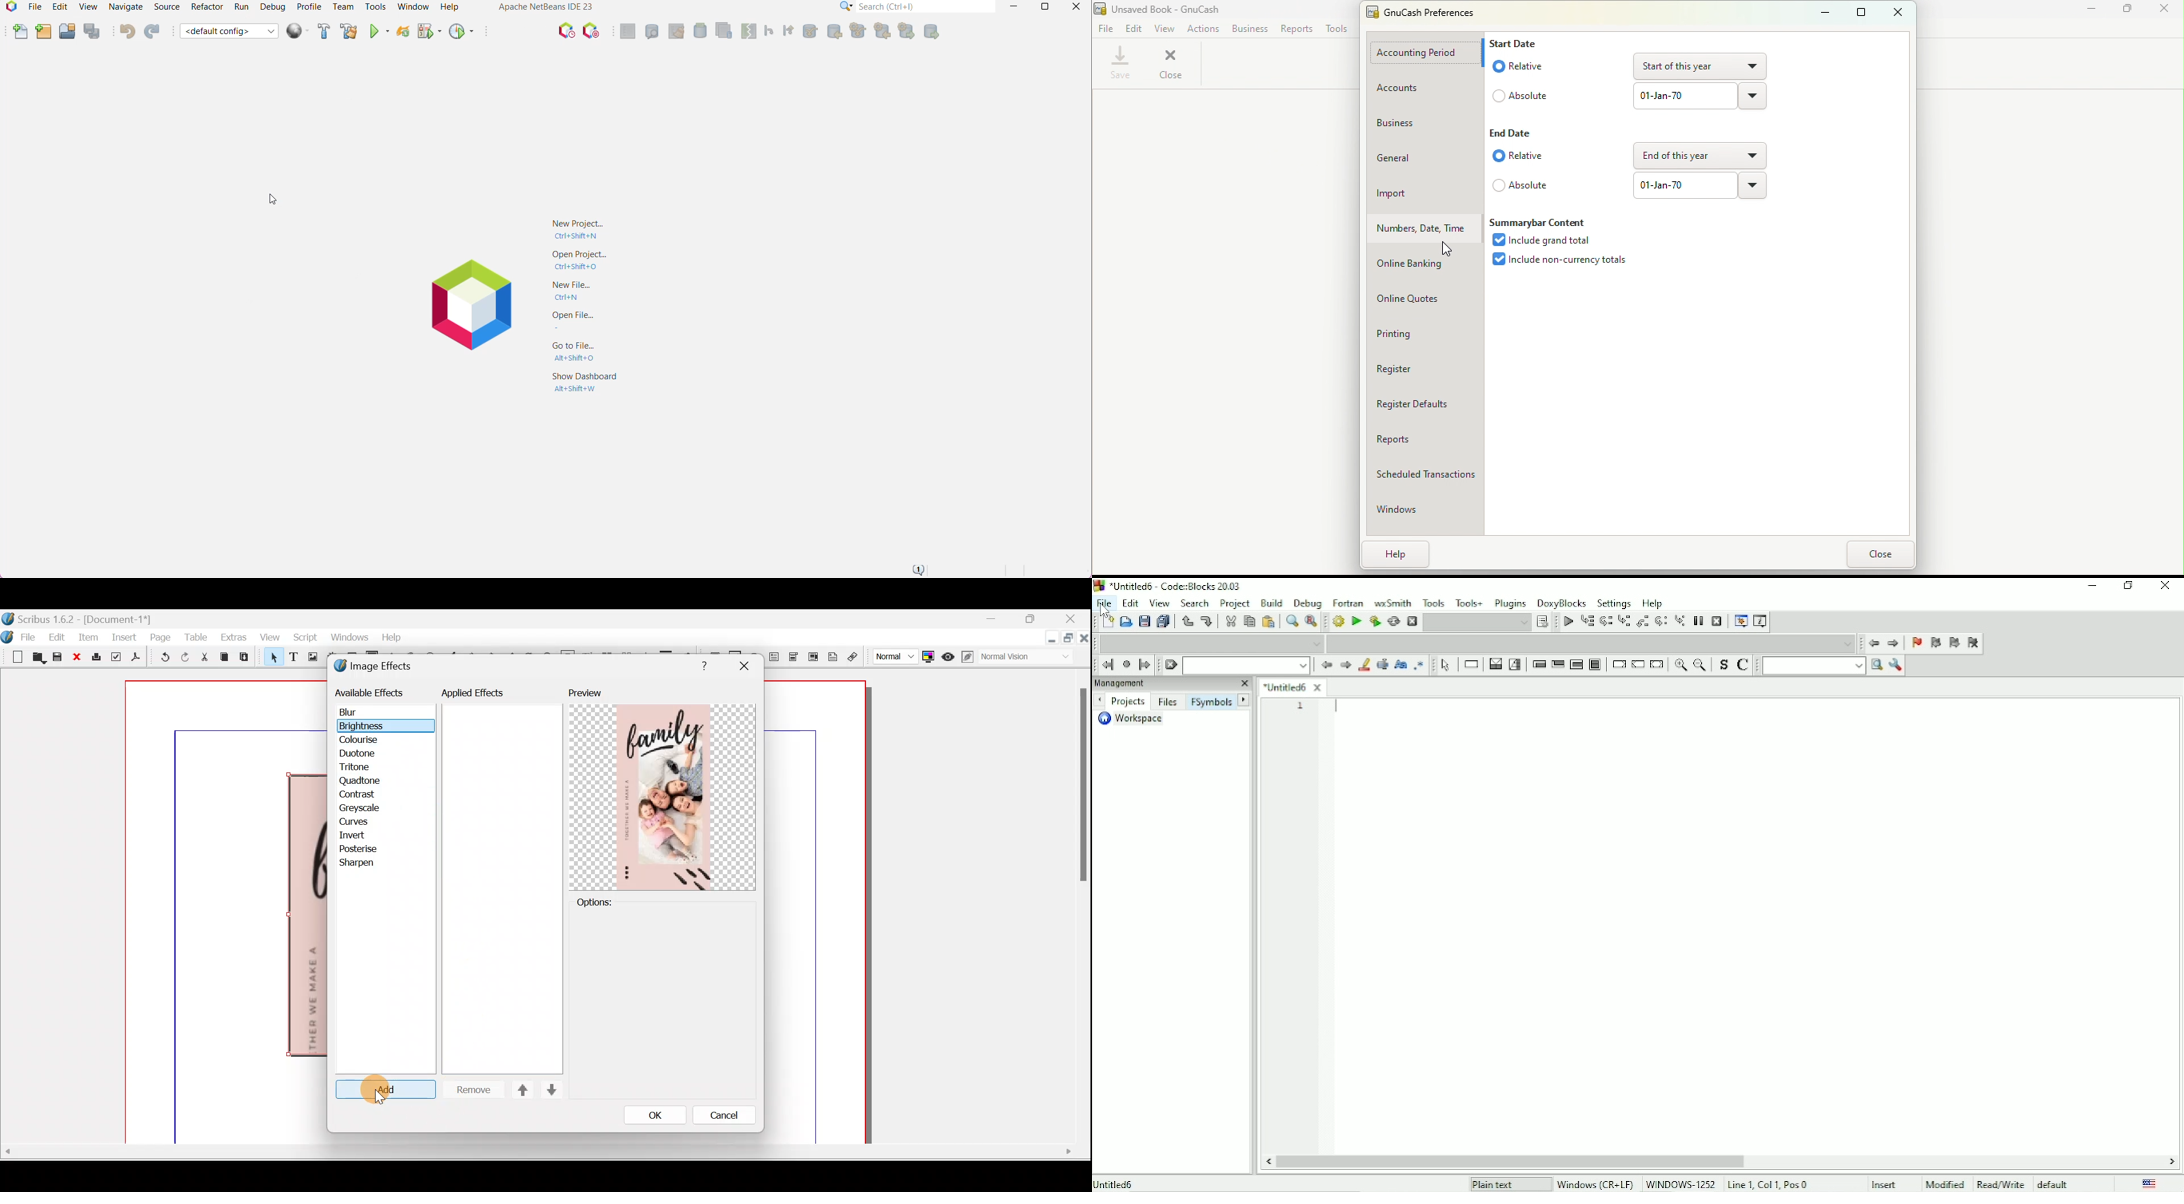 The height and width of the screenshot is (1204, 2184). Describe the element at coordinates (1537, 664) in the screenshot. I see `Entry-condition loop` at that location.